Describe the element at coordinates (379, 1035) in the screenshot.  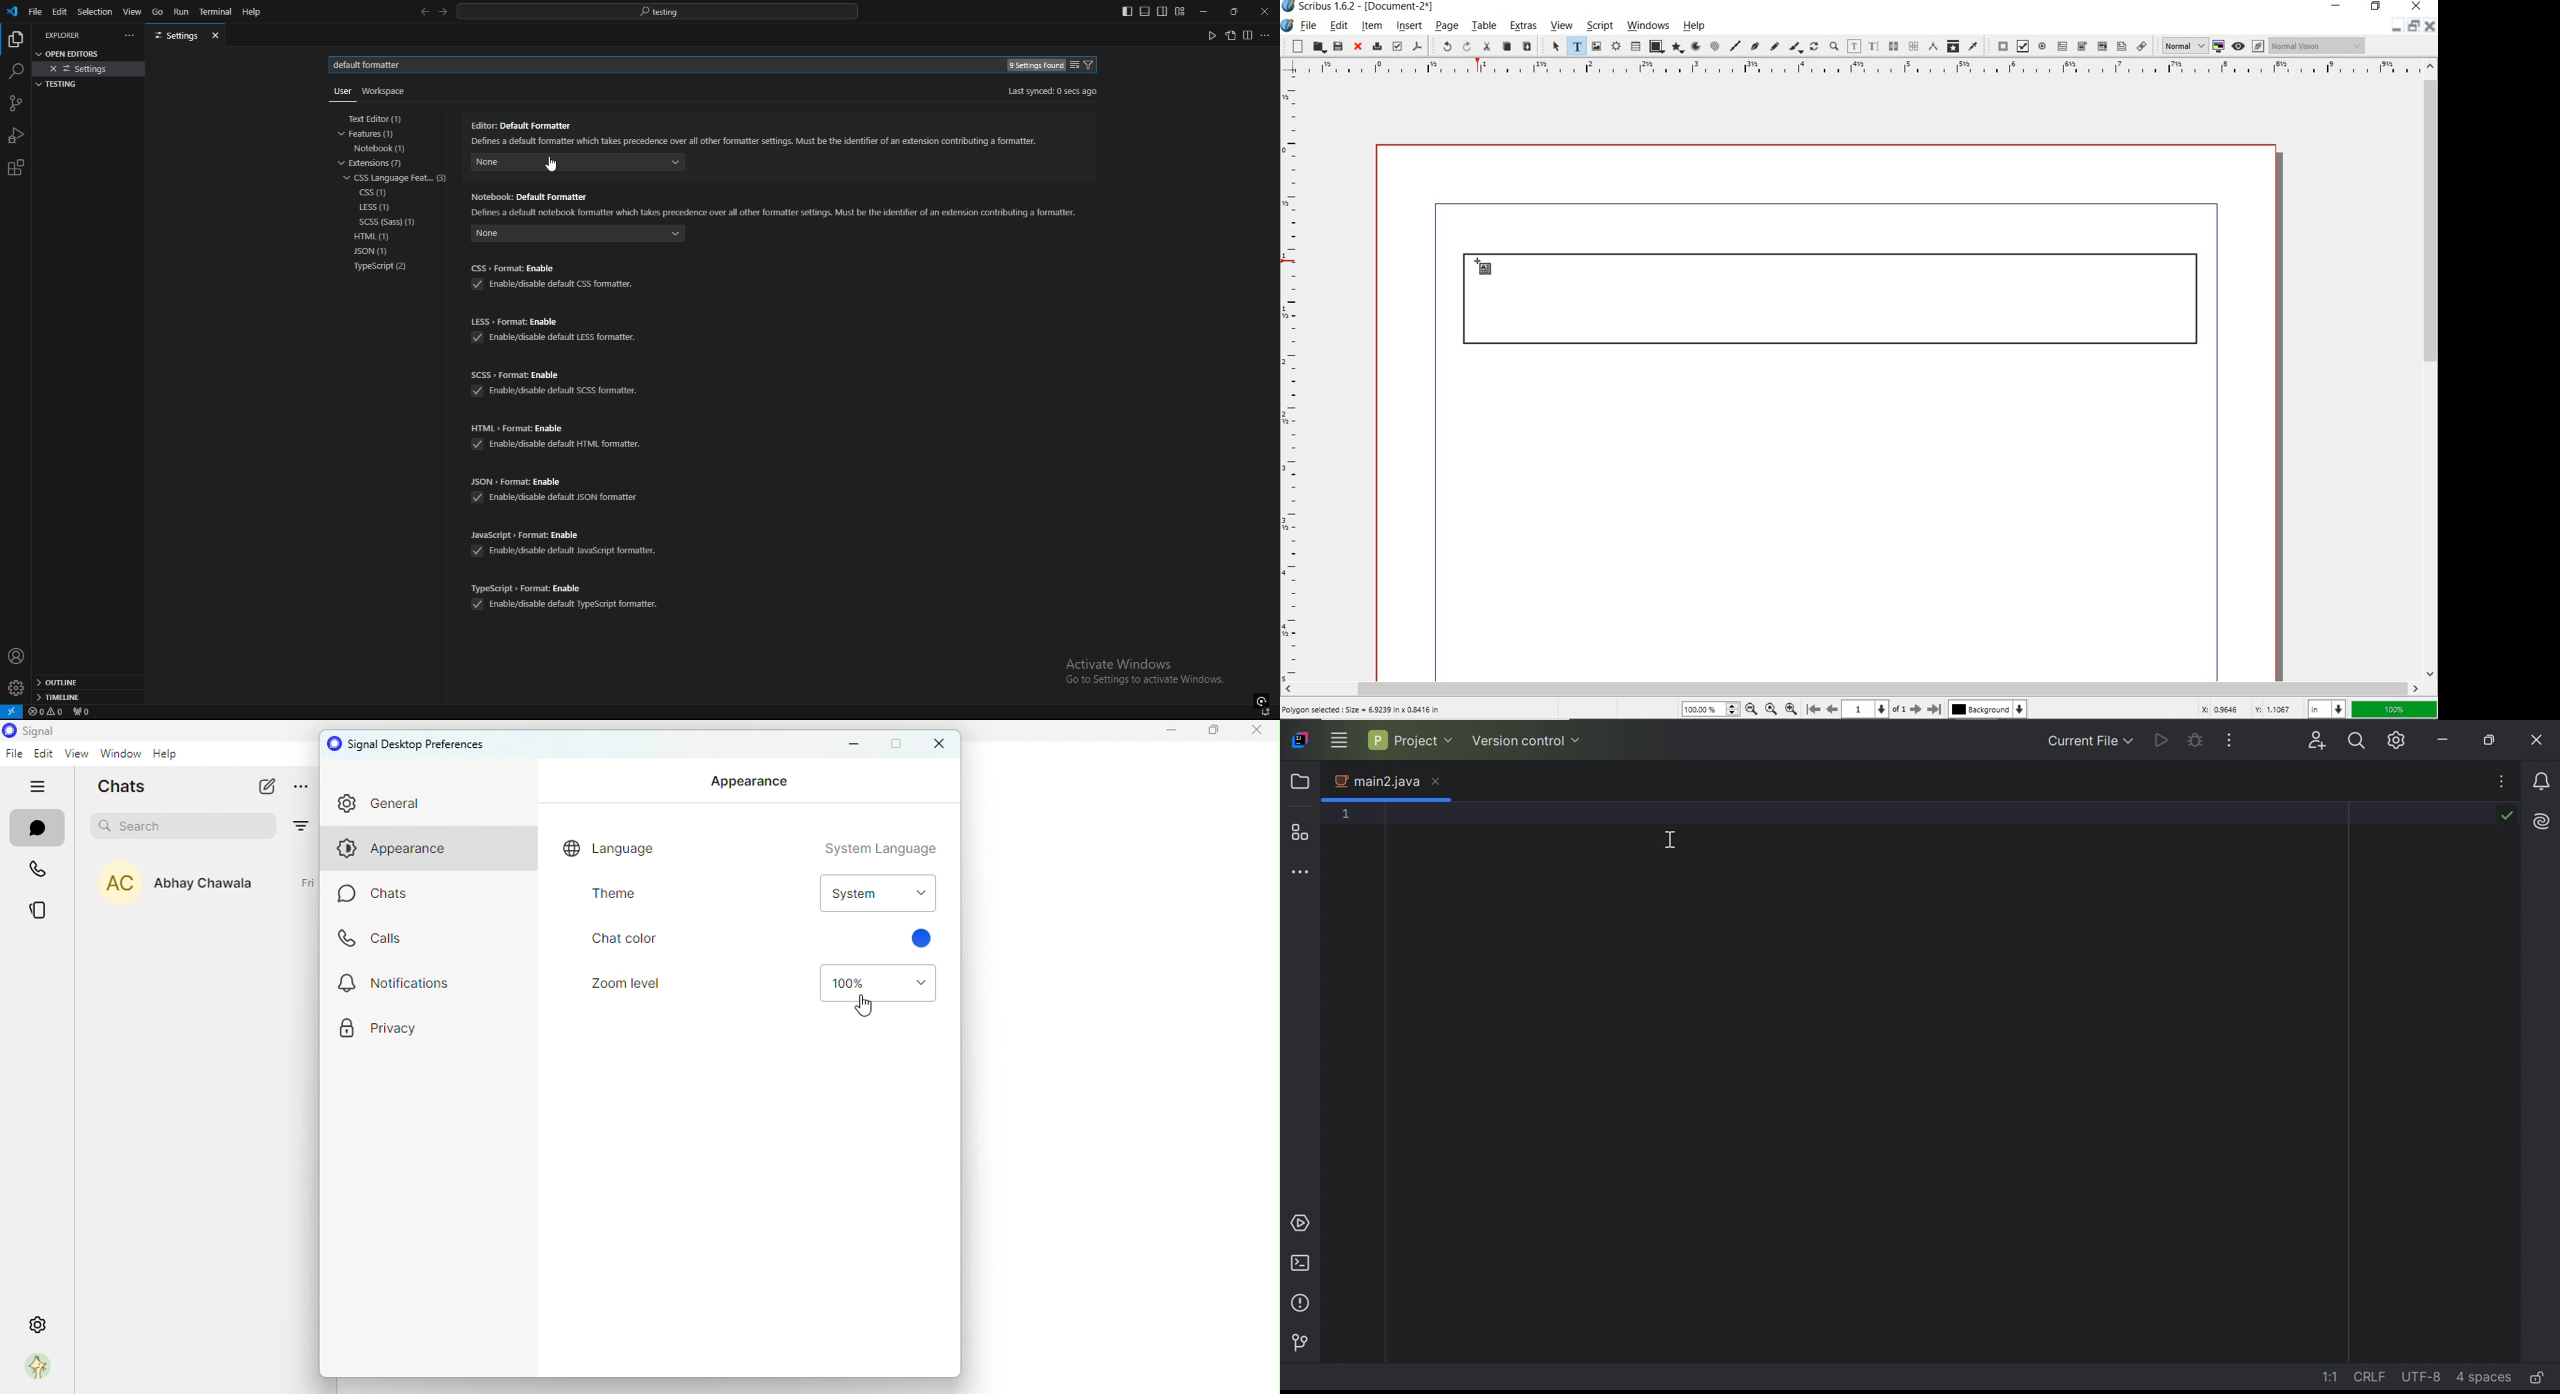
I see `privacy` at that location.